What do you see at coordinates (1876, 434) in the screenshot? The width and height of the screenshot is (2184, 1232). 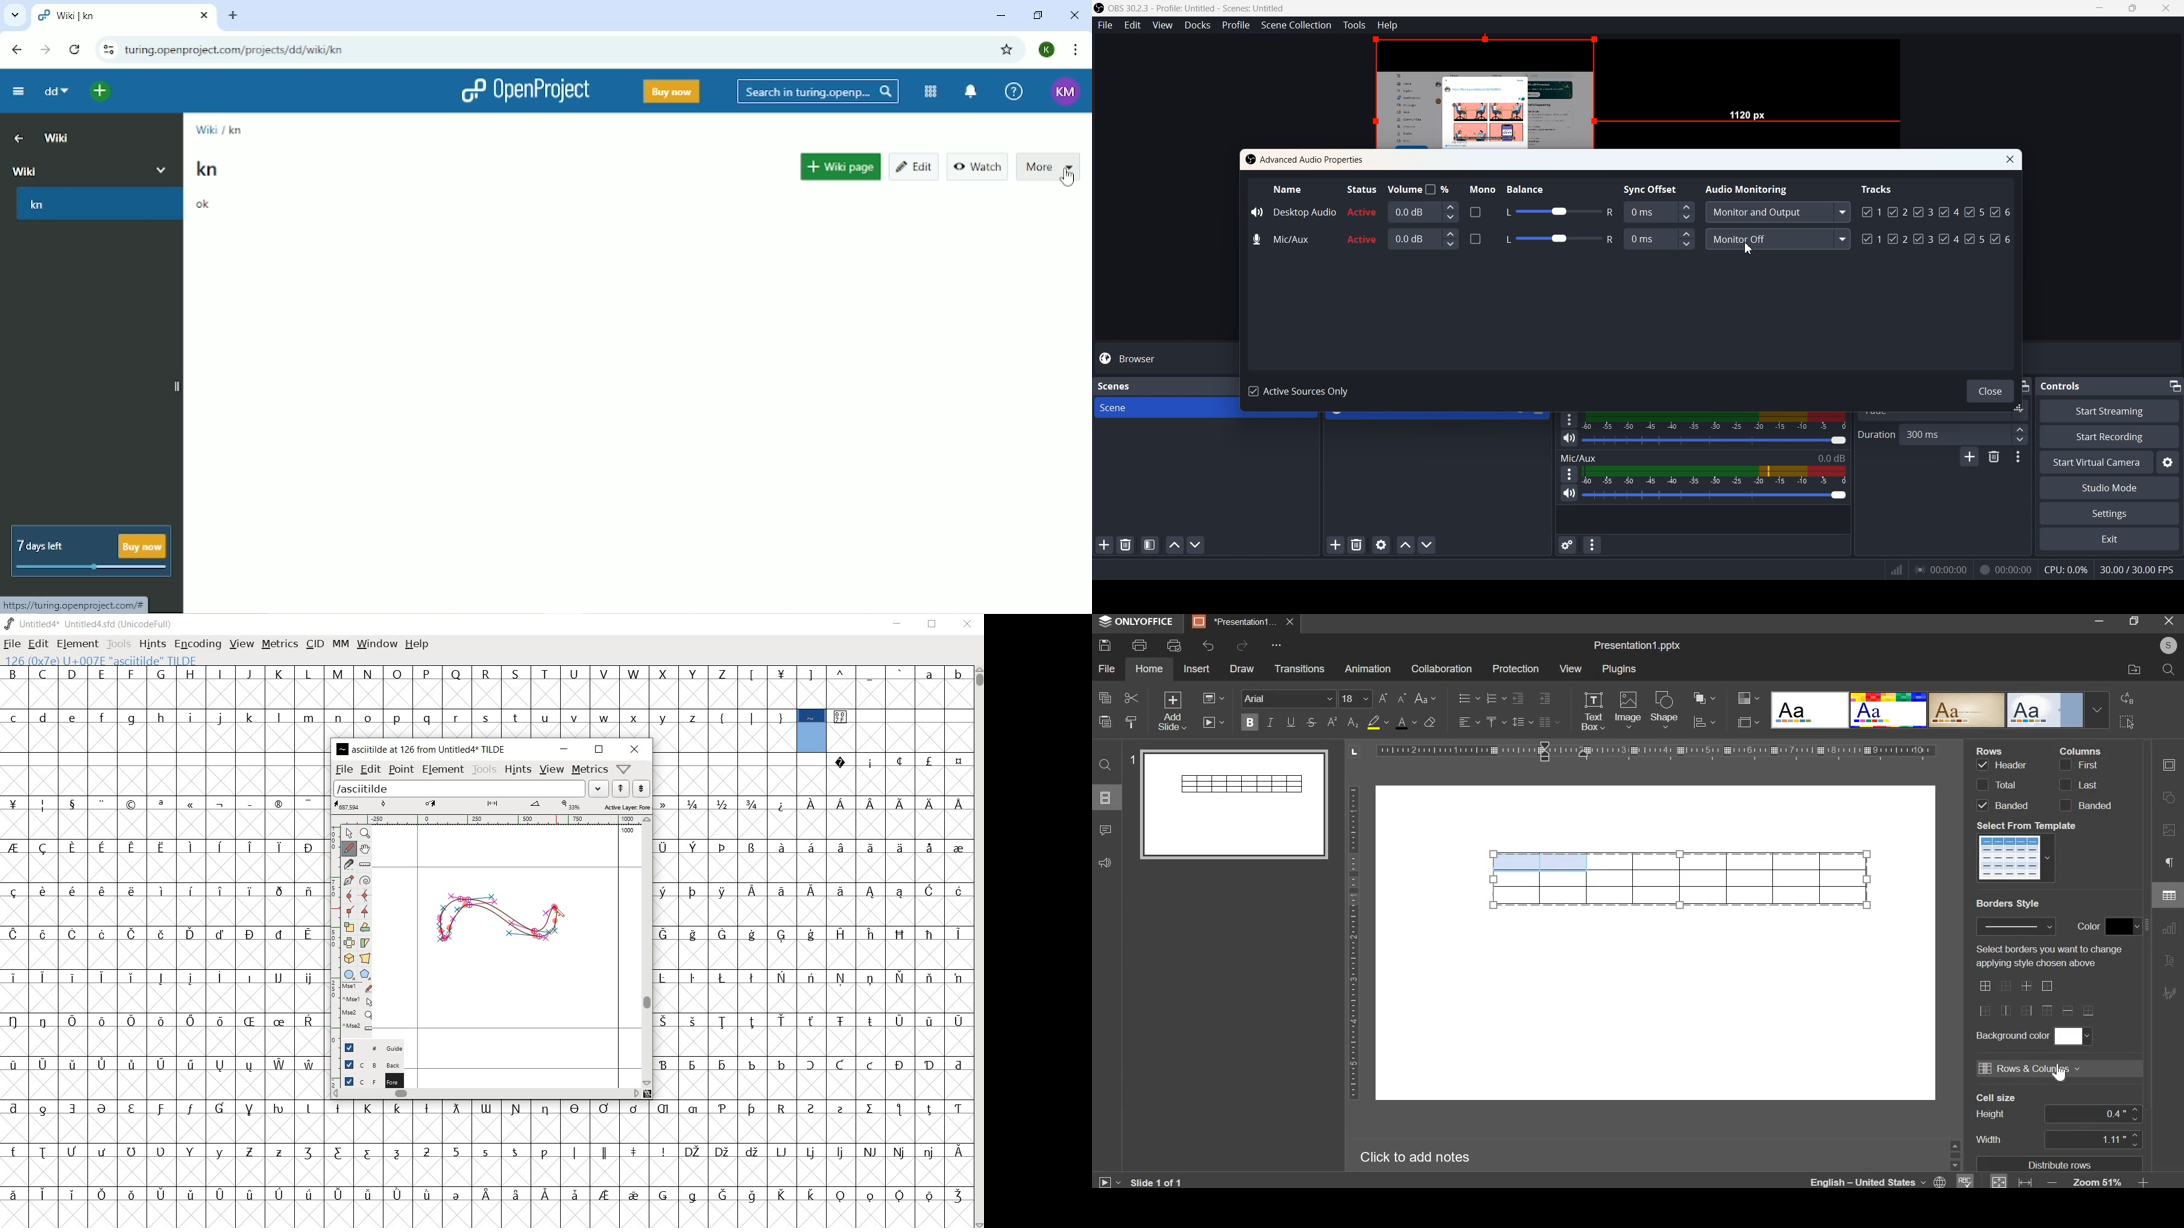 I see `Duration` at bounding box center [1876, 434].